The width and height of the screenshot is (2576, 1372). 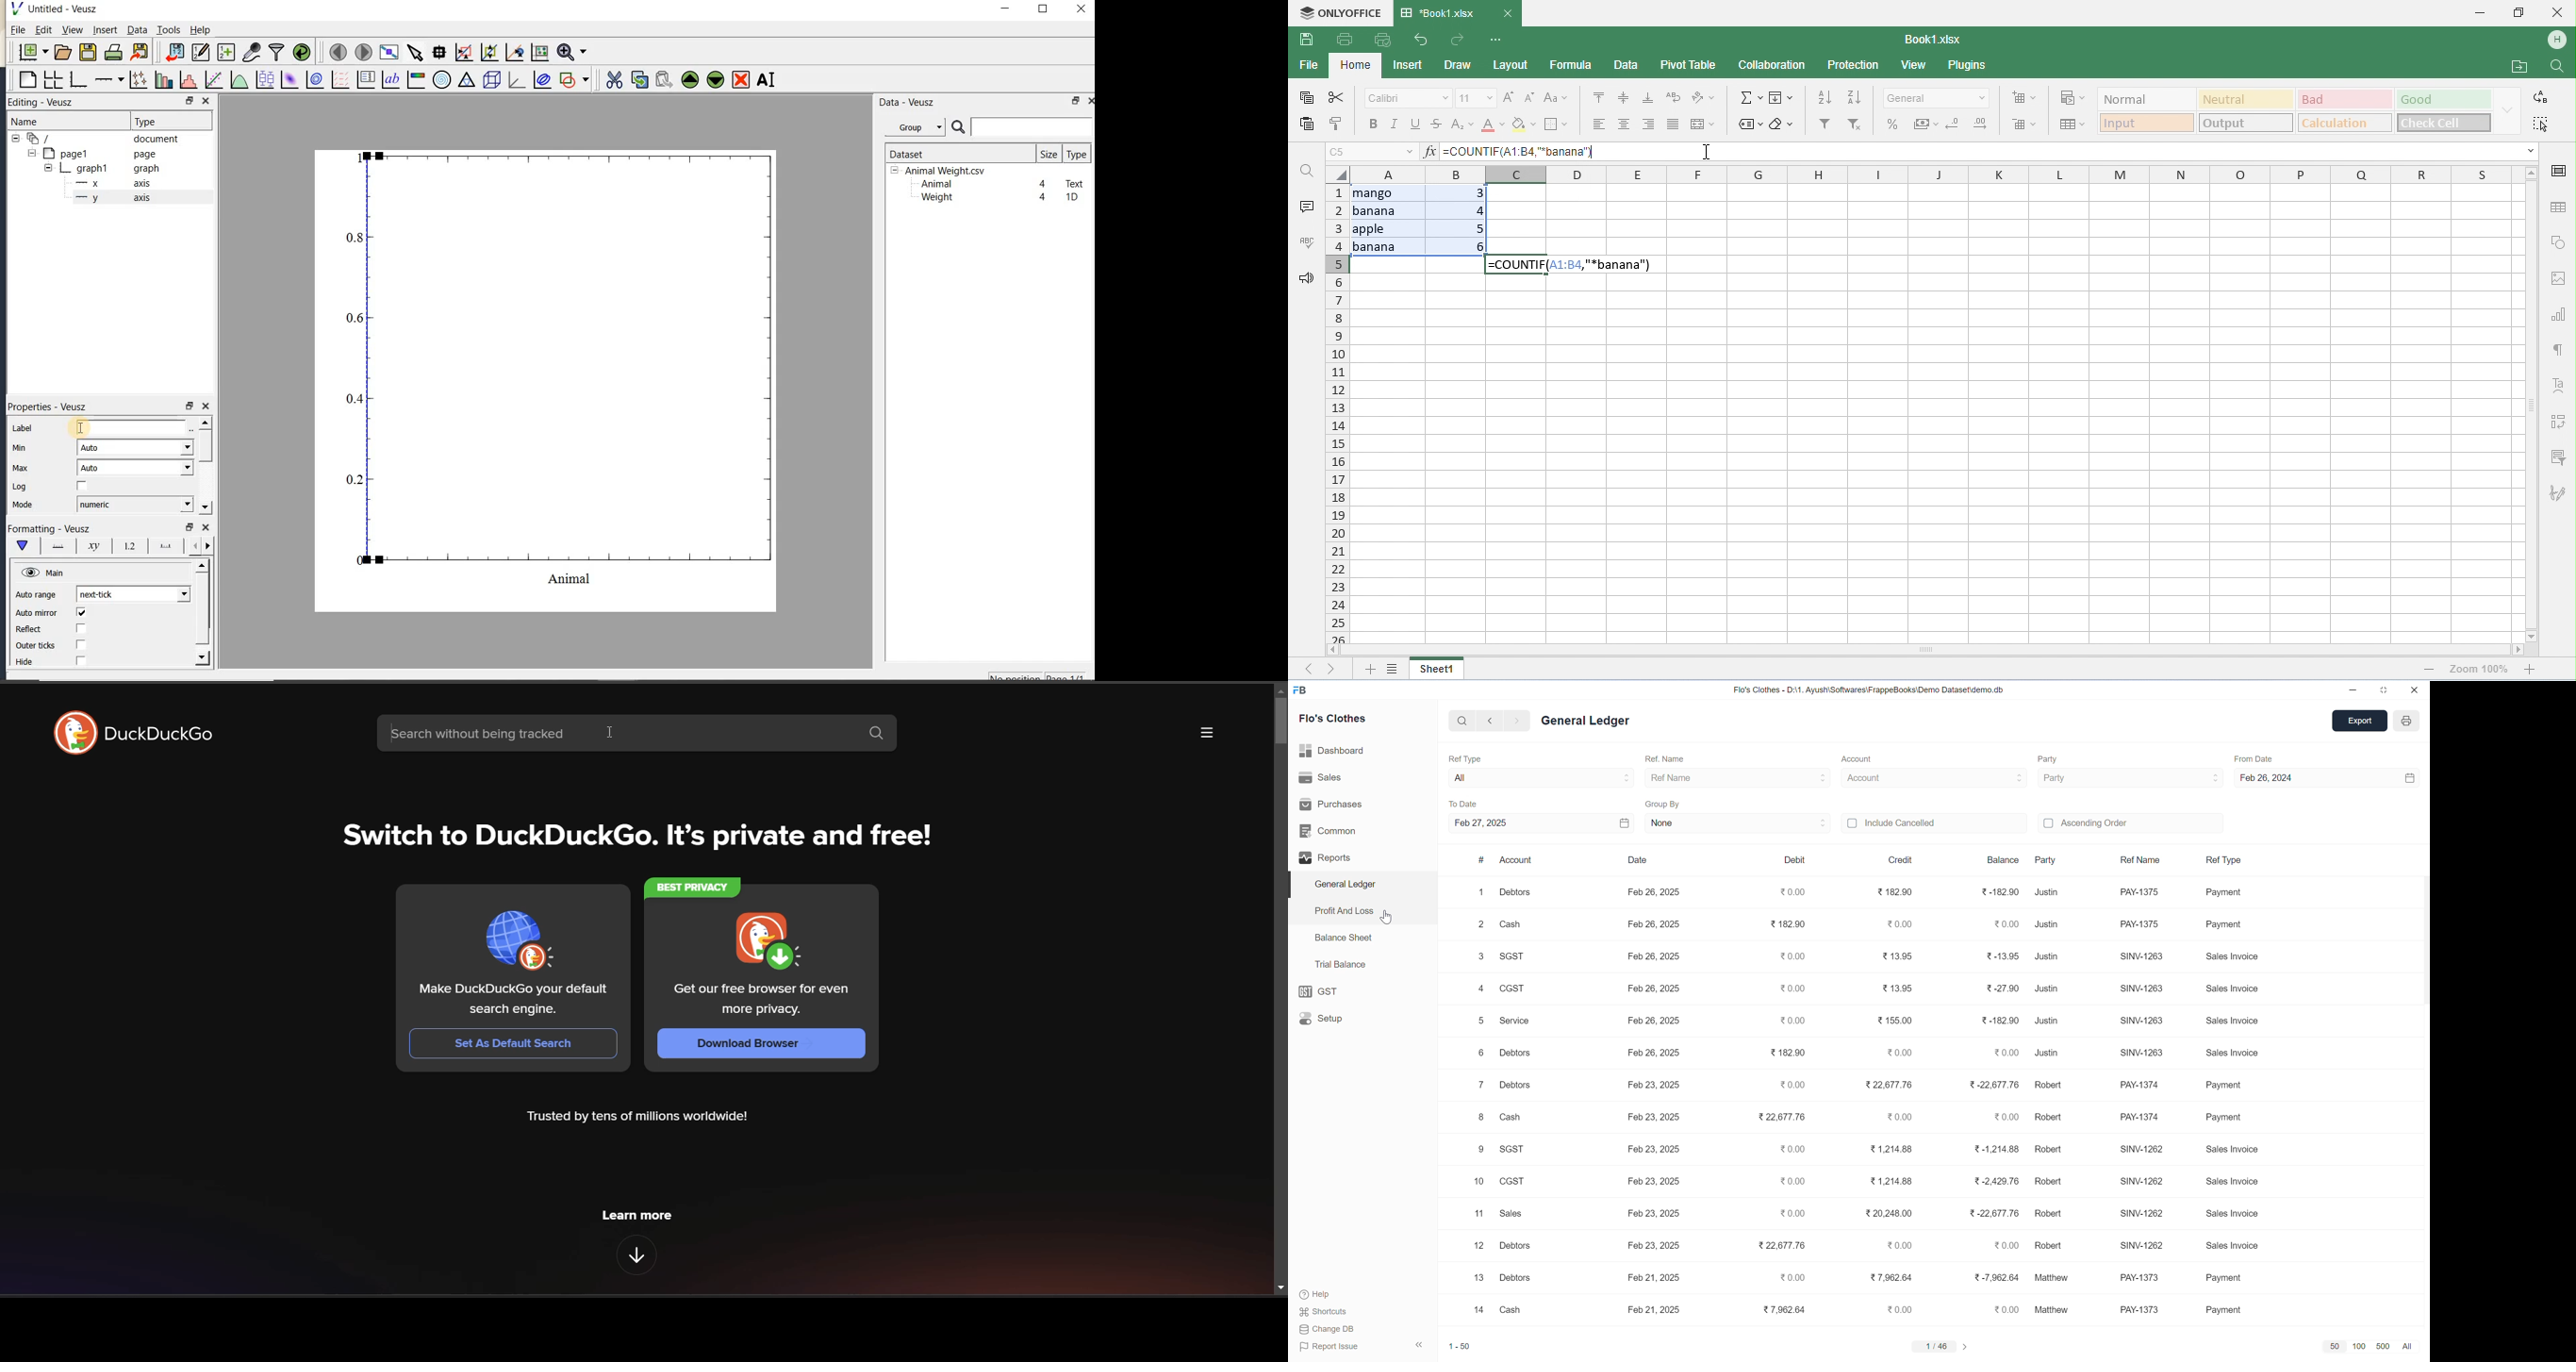 What do you see at coordinates (2355, 720) in the screenshot?
I see `Export` at bounding box center [2355, 720].